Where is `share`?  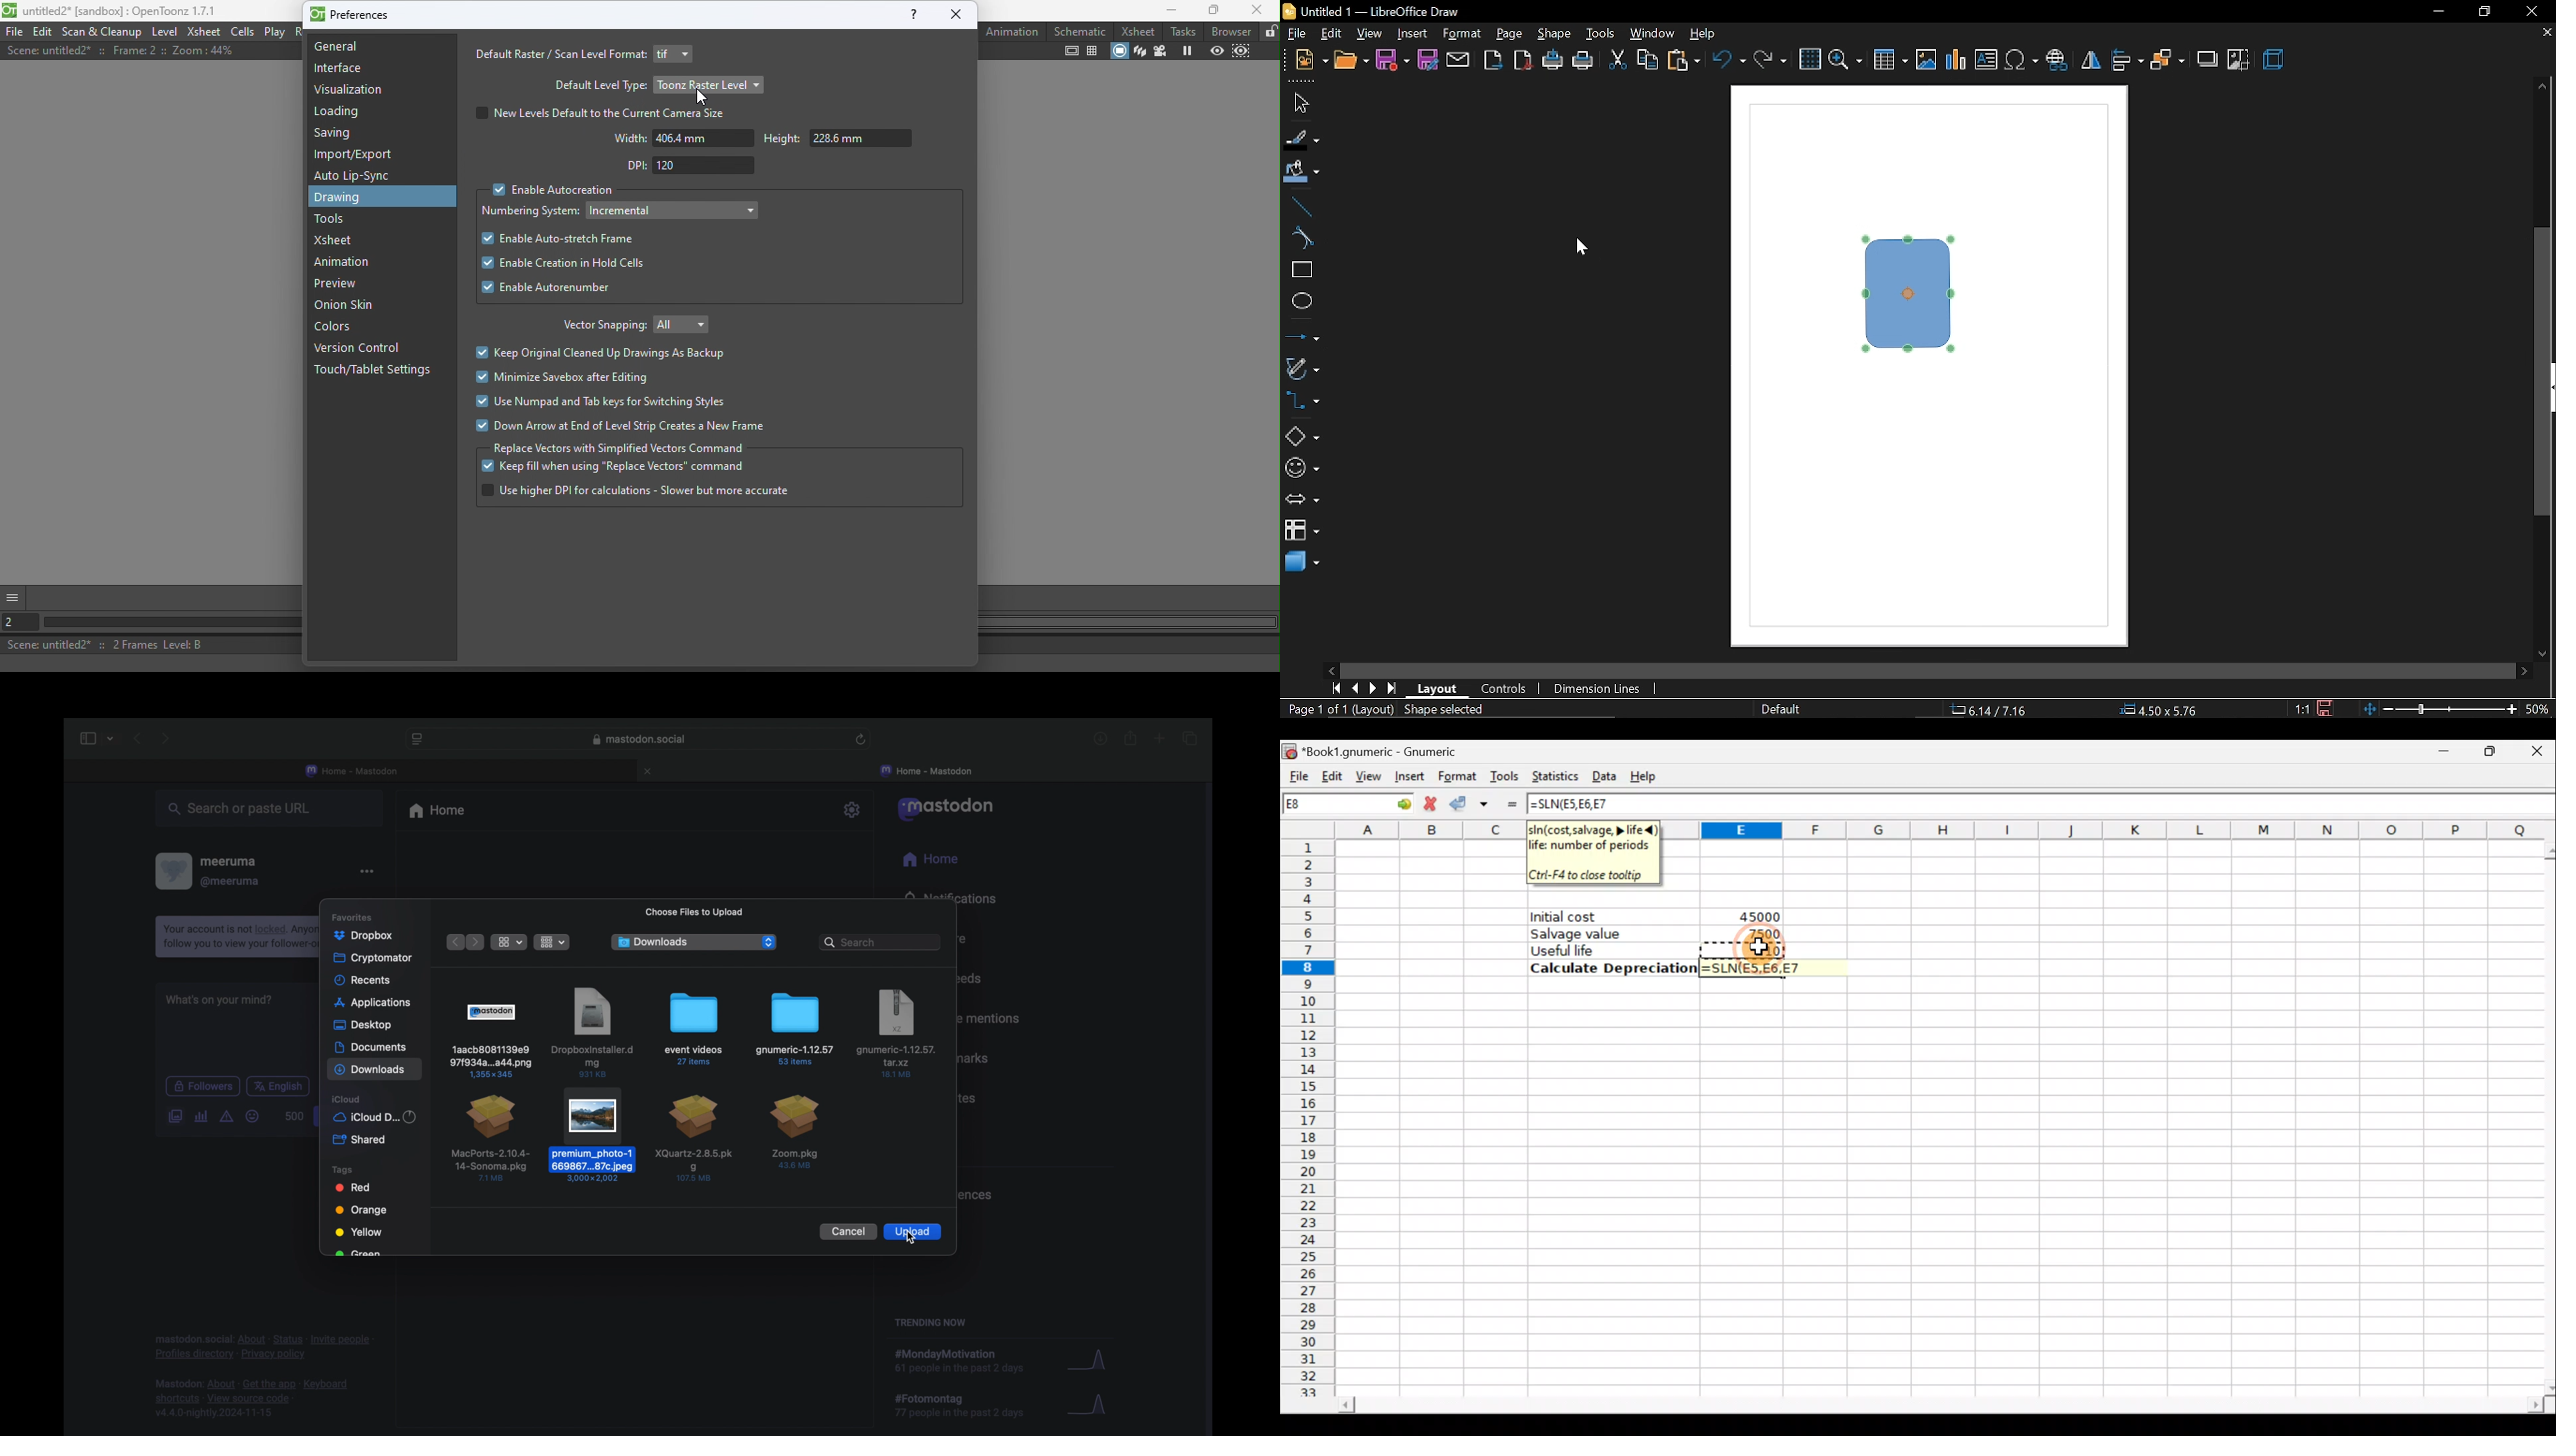 share is located at coordinates (1130, 739).